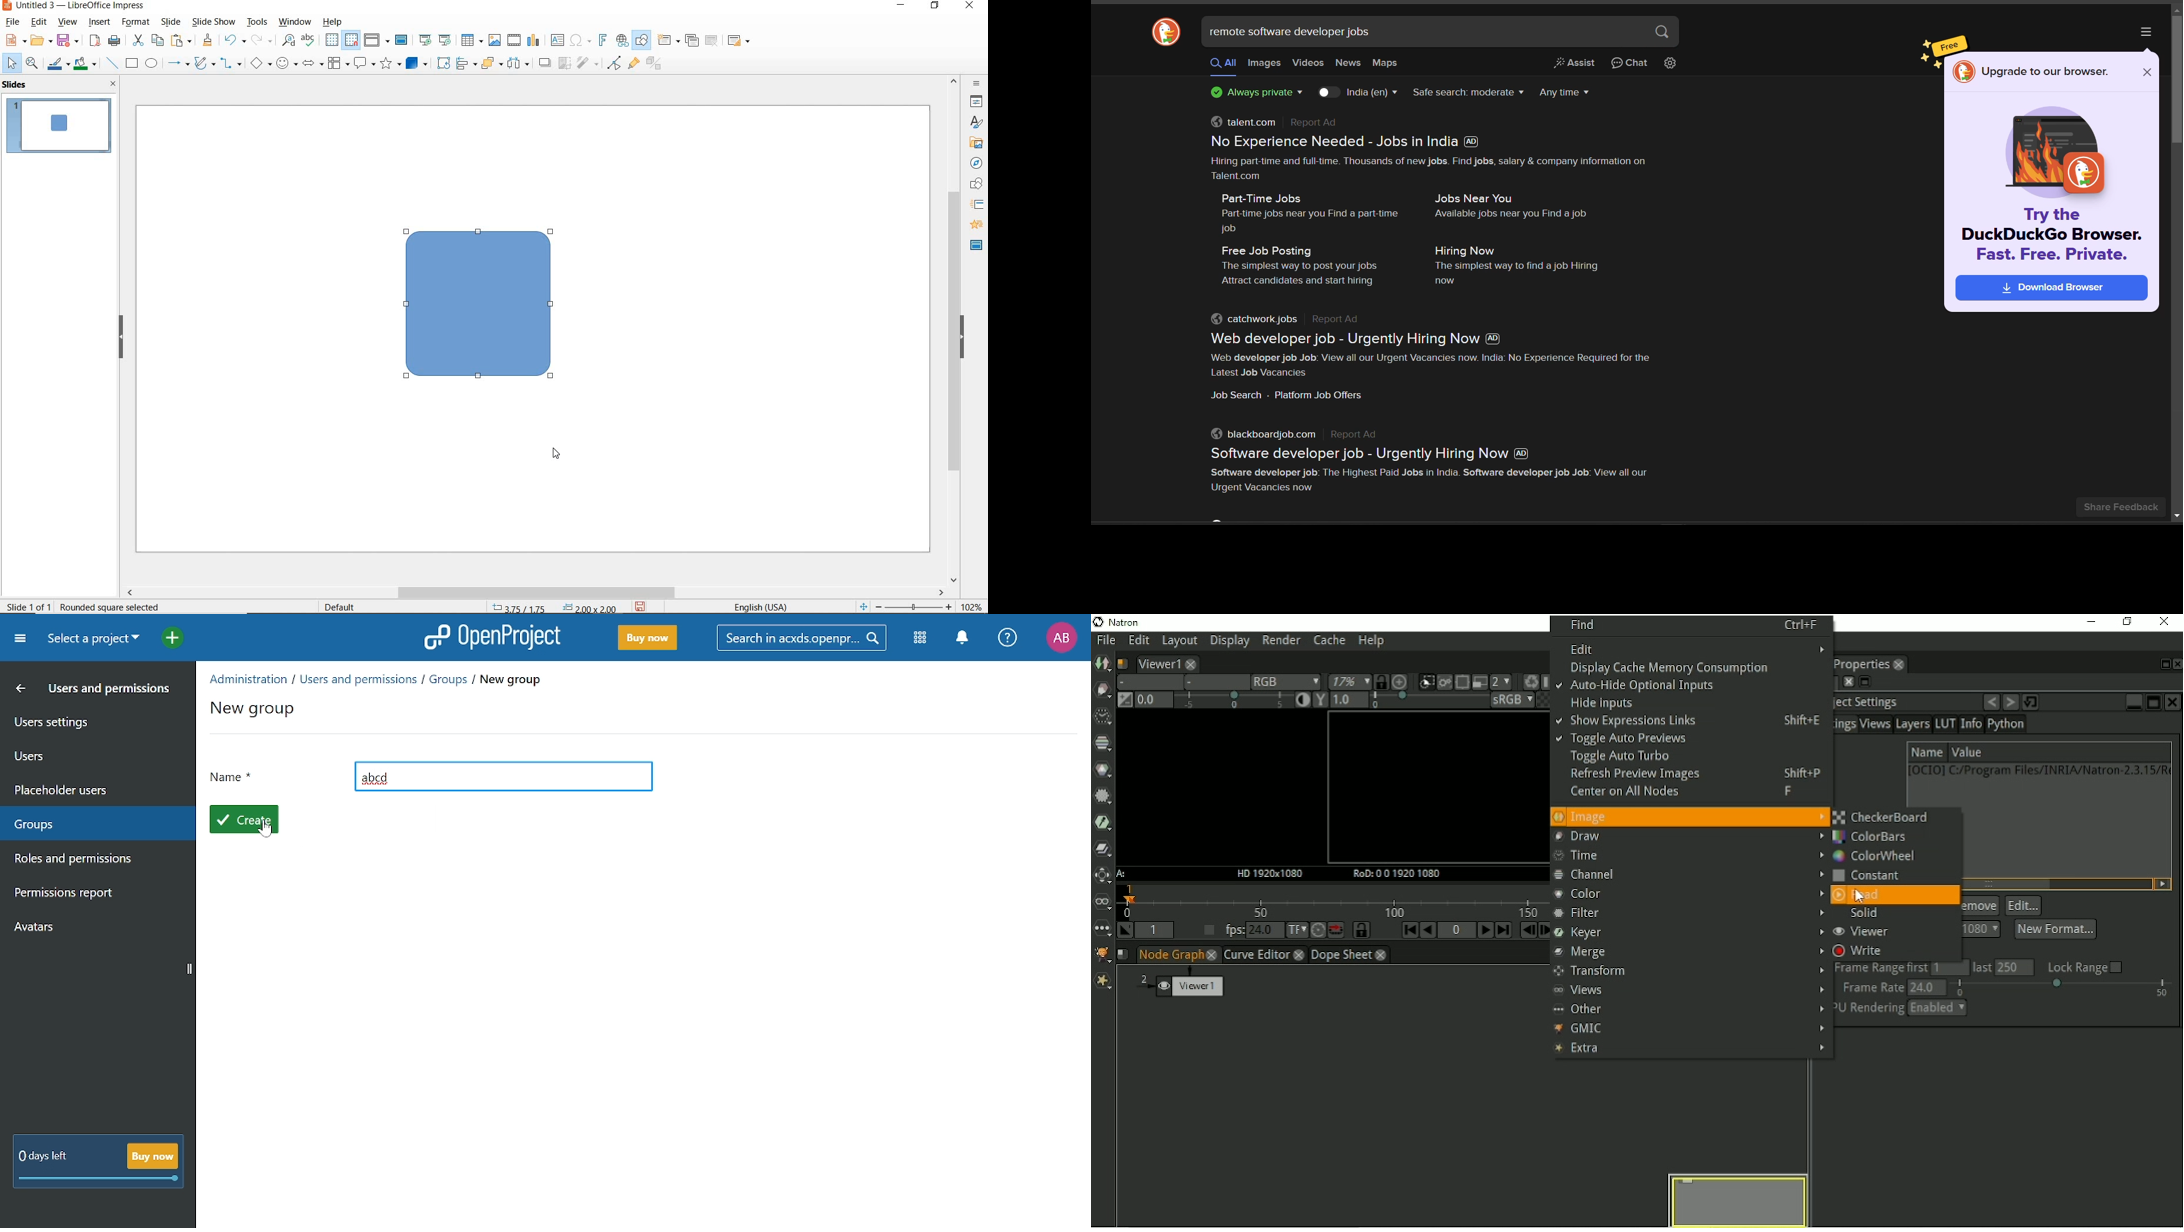 The image size is (2184, 1232). What do you see at coordinates (16, 85) in the screenshot?
I see `slides` at bounding box center [16, 85].